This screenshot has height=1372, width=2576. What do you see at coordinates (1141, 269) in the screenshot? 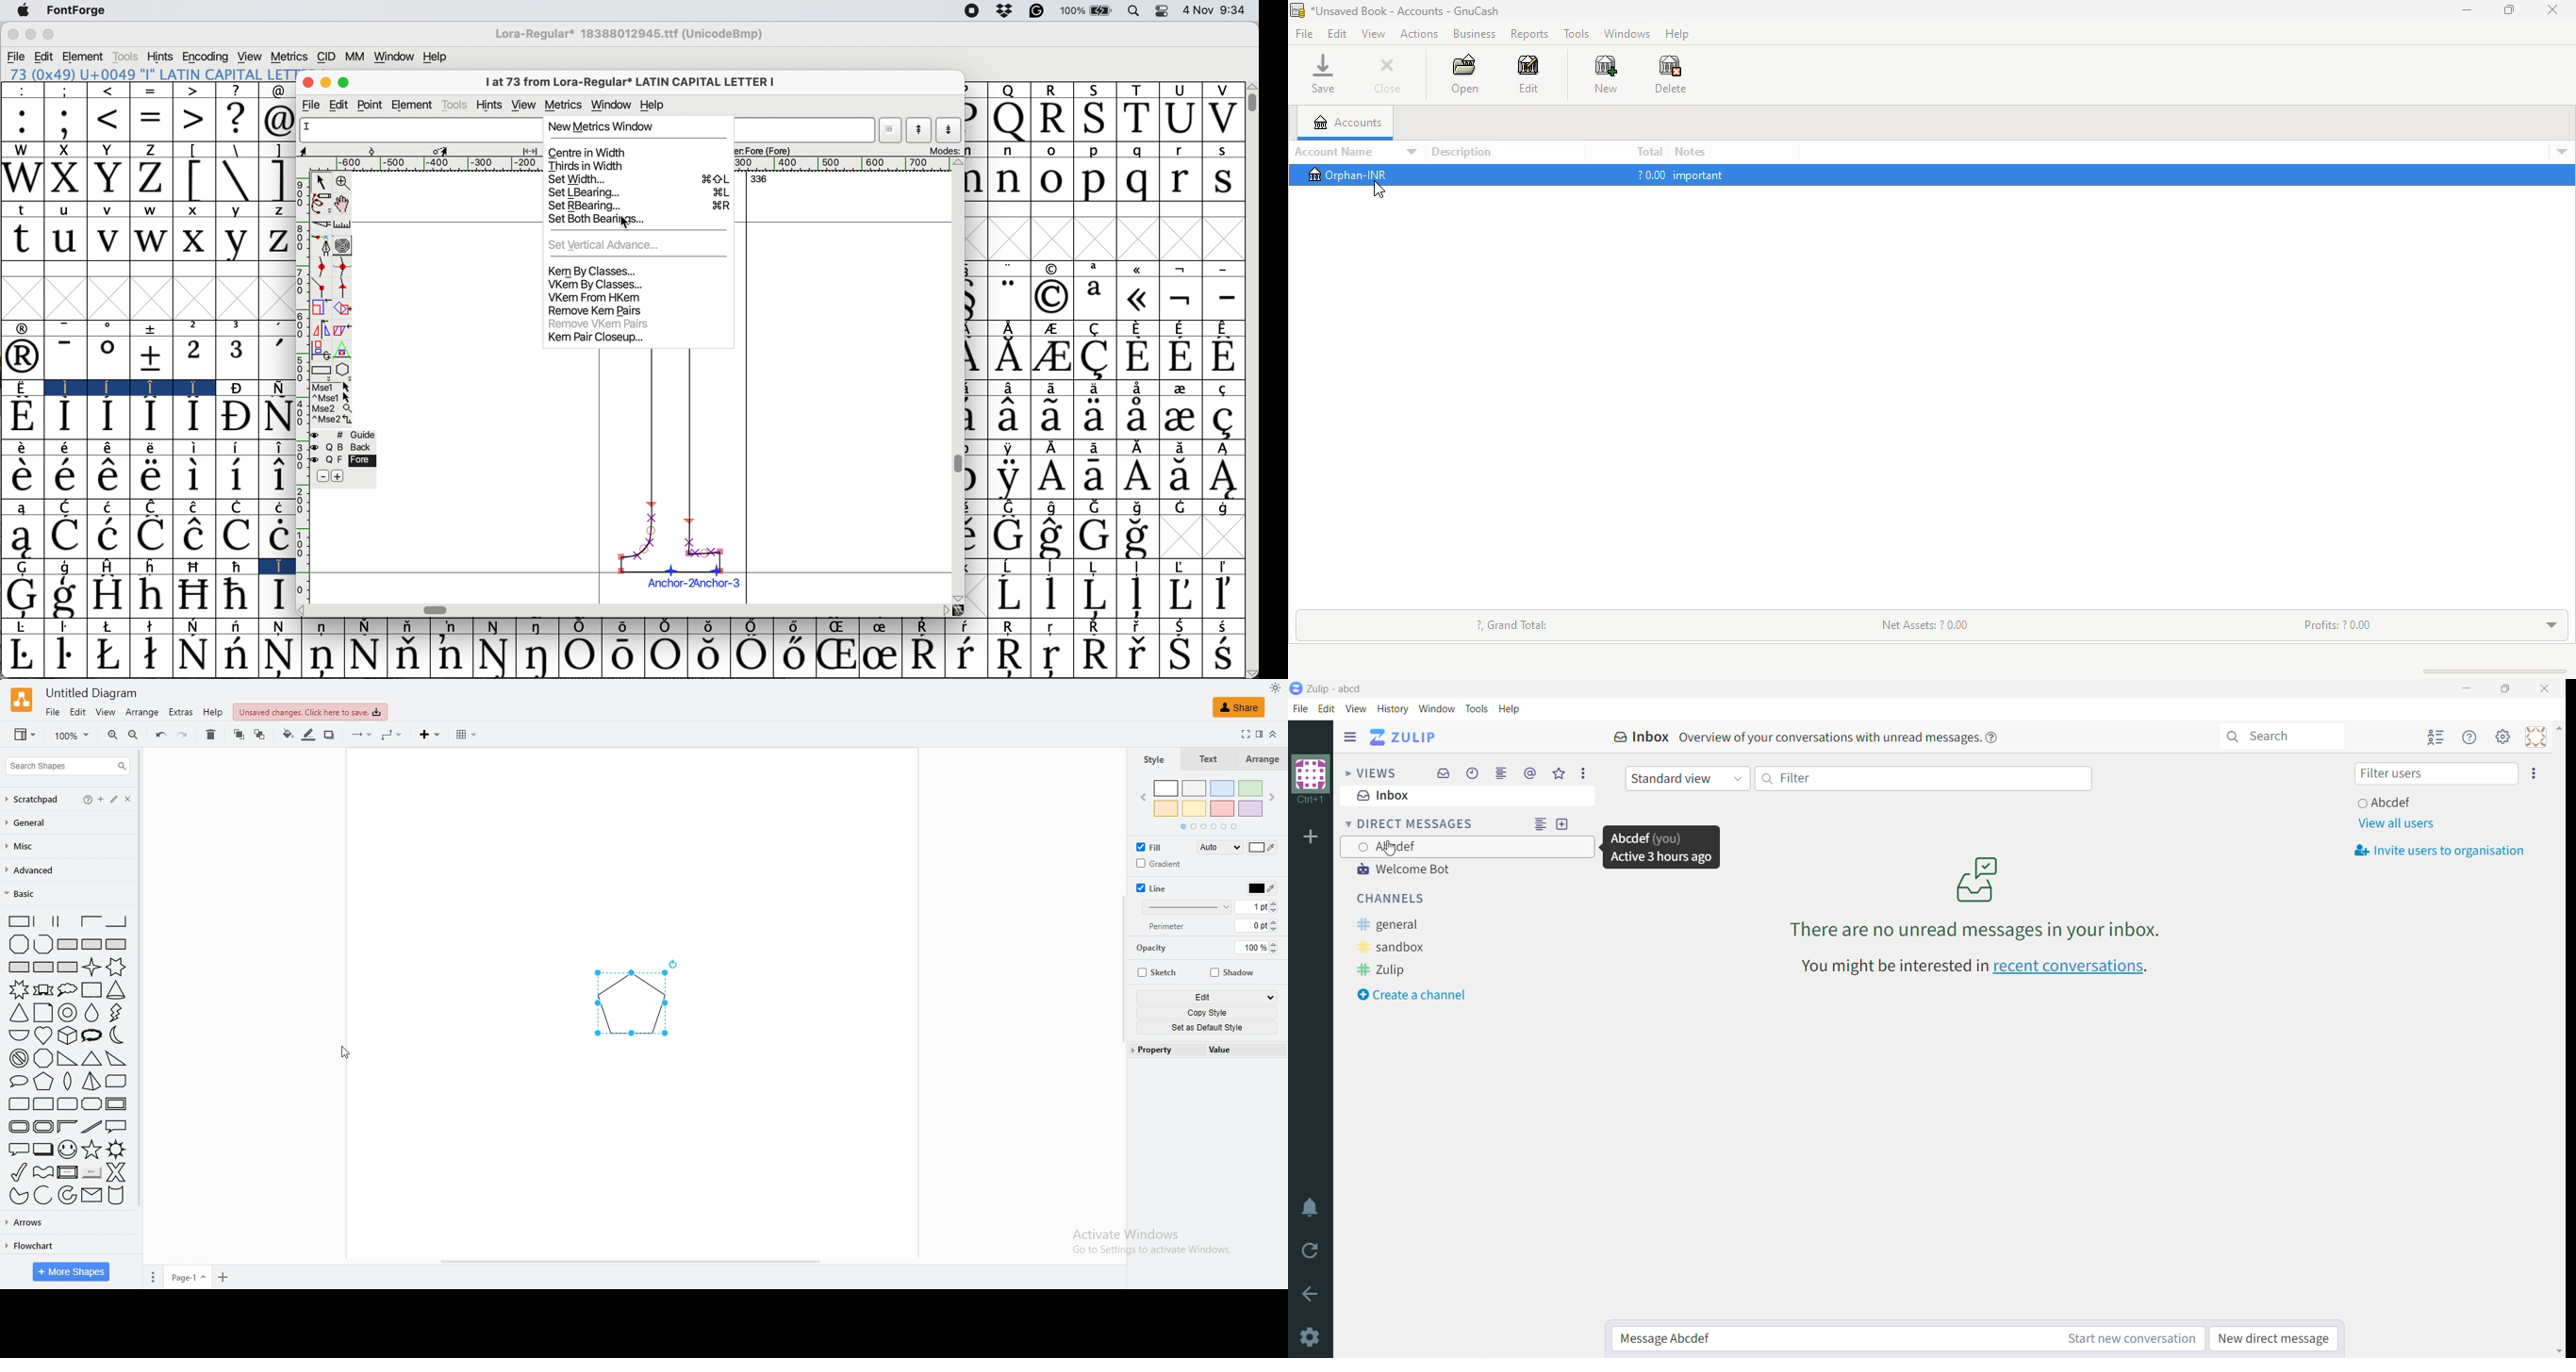
I see `symbol` at bounding box center [1141, 269].